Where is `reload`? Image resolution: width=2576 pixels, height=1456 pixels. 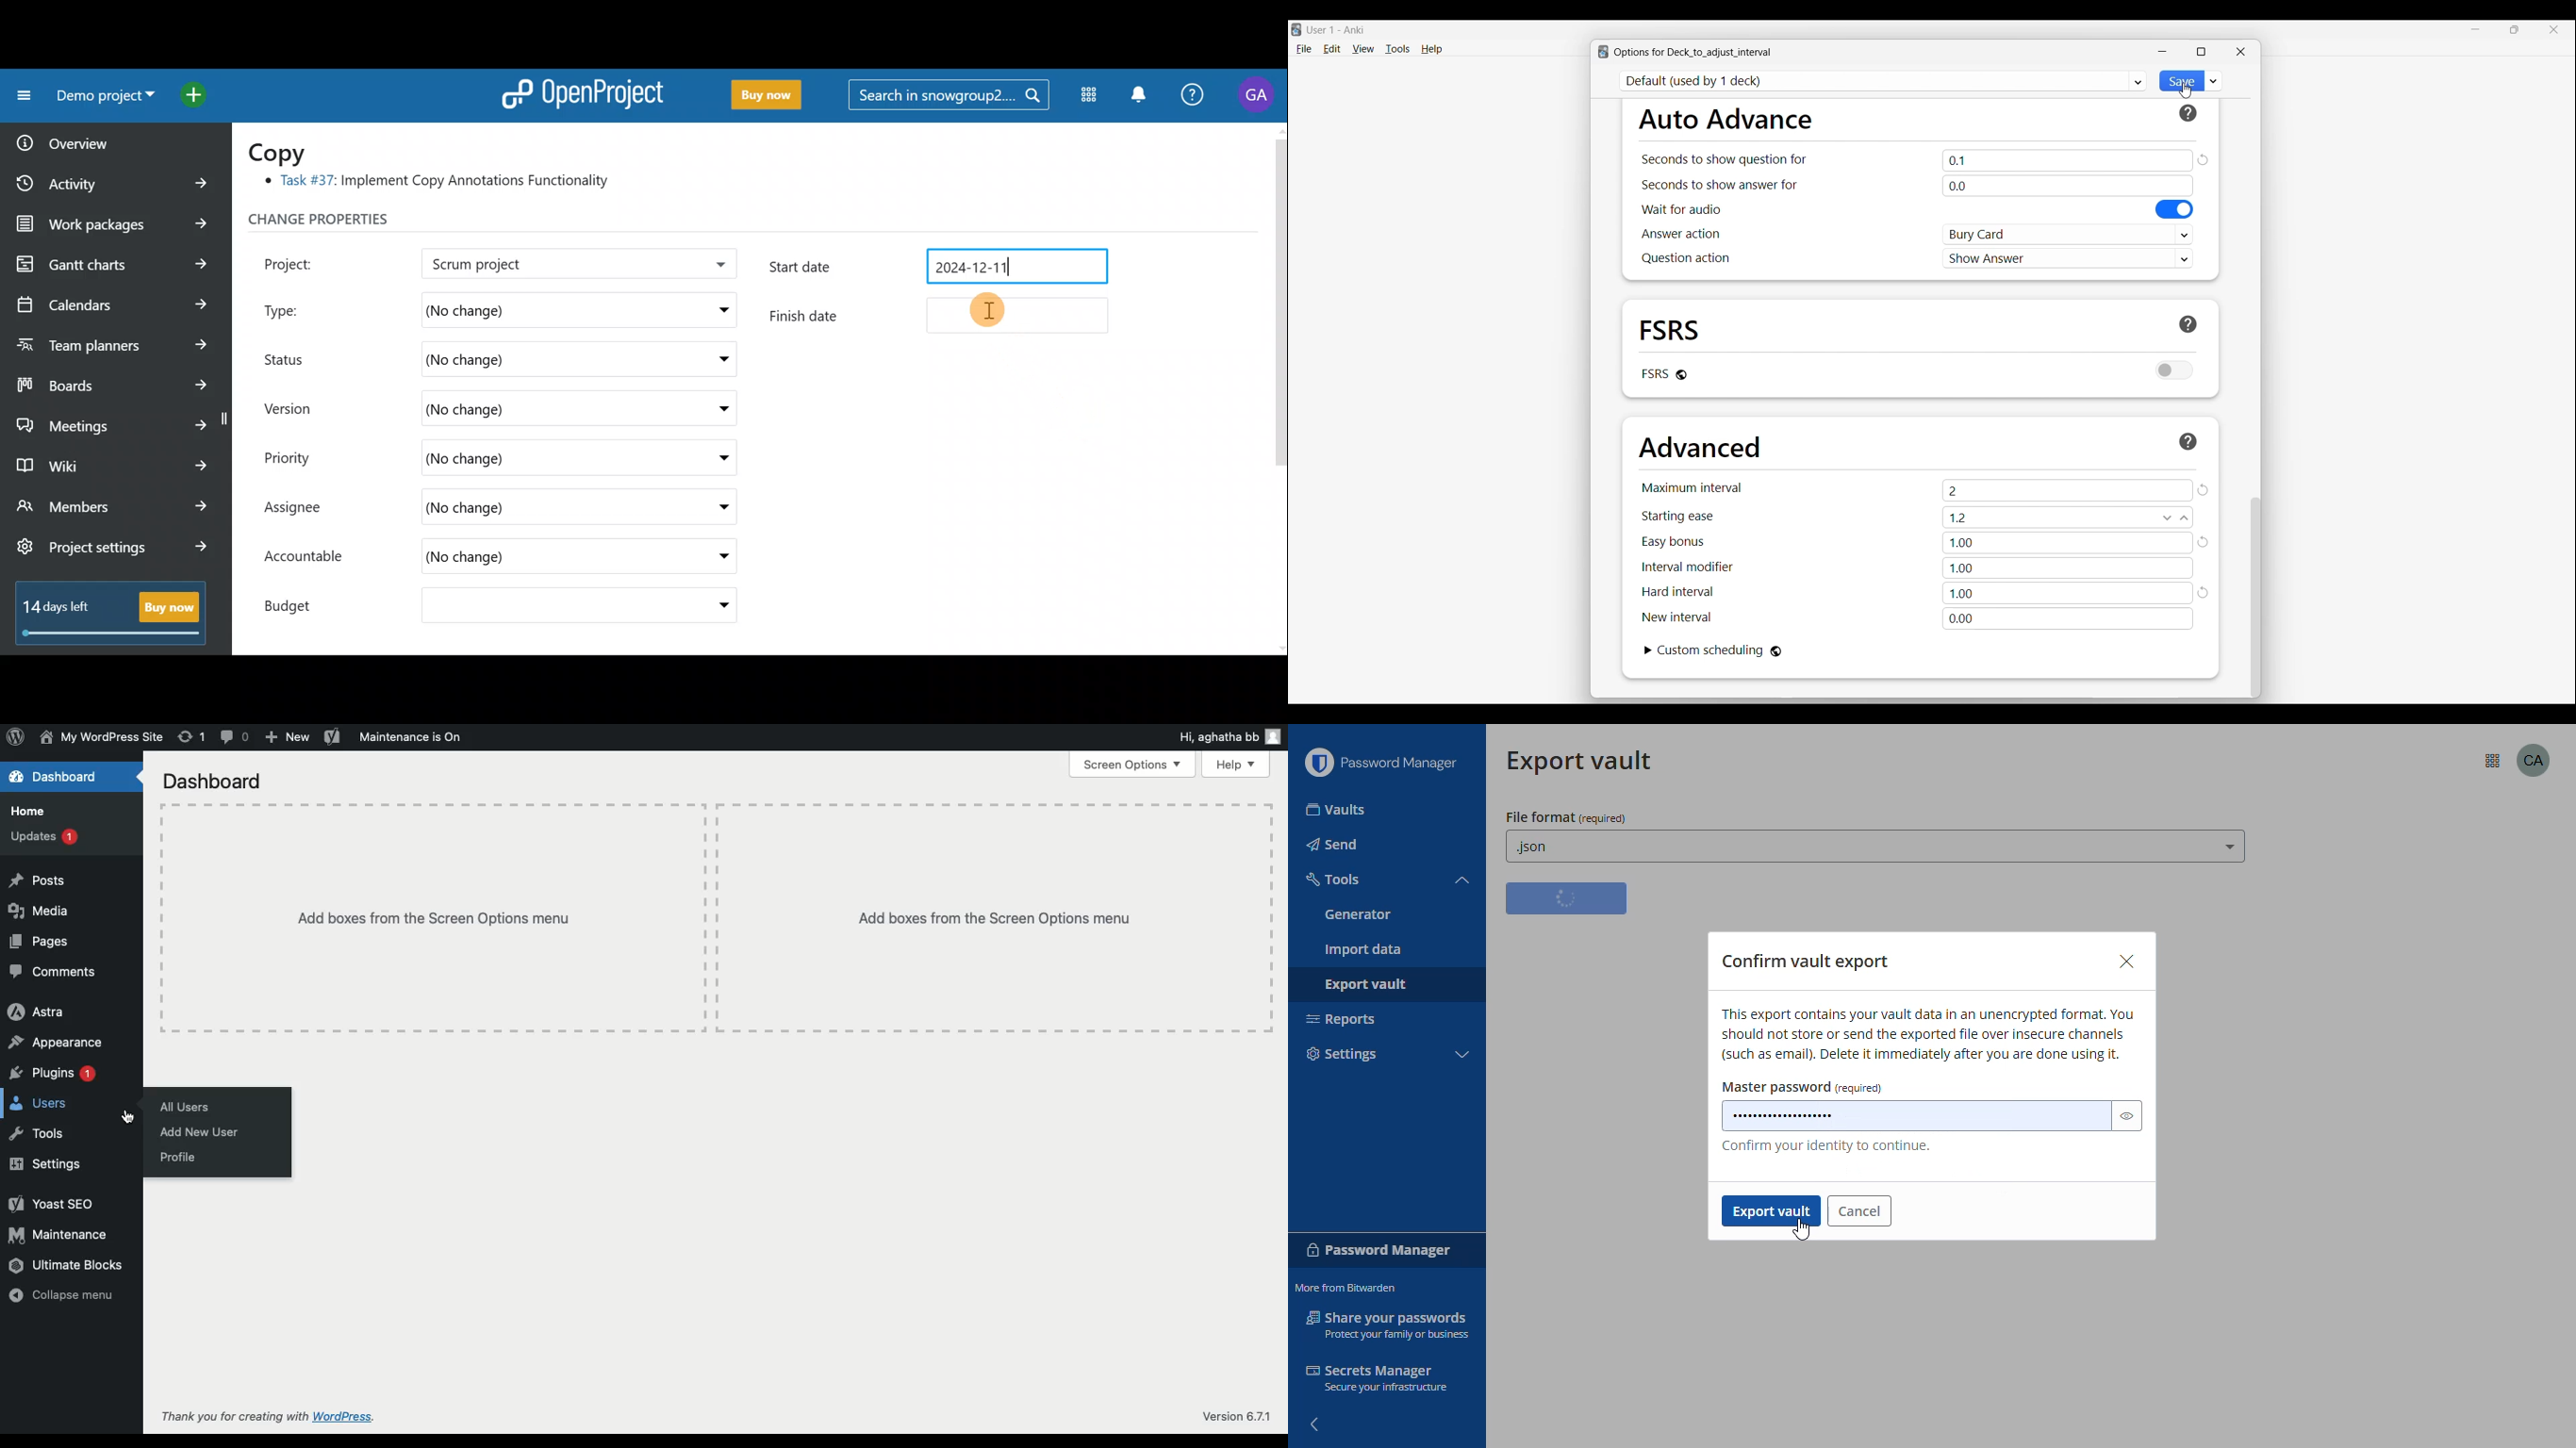
reload is located at coordinates (2205, 542).